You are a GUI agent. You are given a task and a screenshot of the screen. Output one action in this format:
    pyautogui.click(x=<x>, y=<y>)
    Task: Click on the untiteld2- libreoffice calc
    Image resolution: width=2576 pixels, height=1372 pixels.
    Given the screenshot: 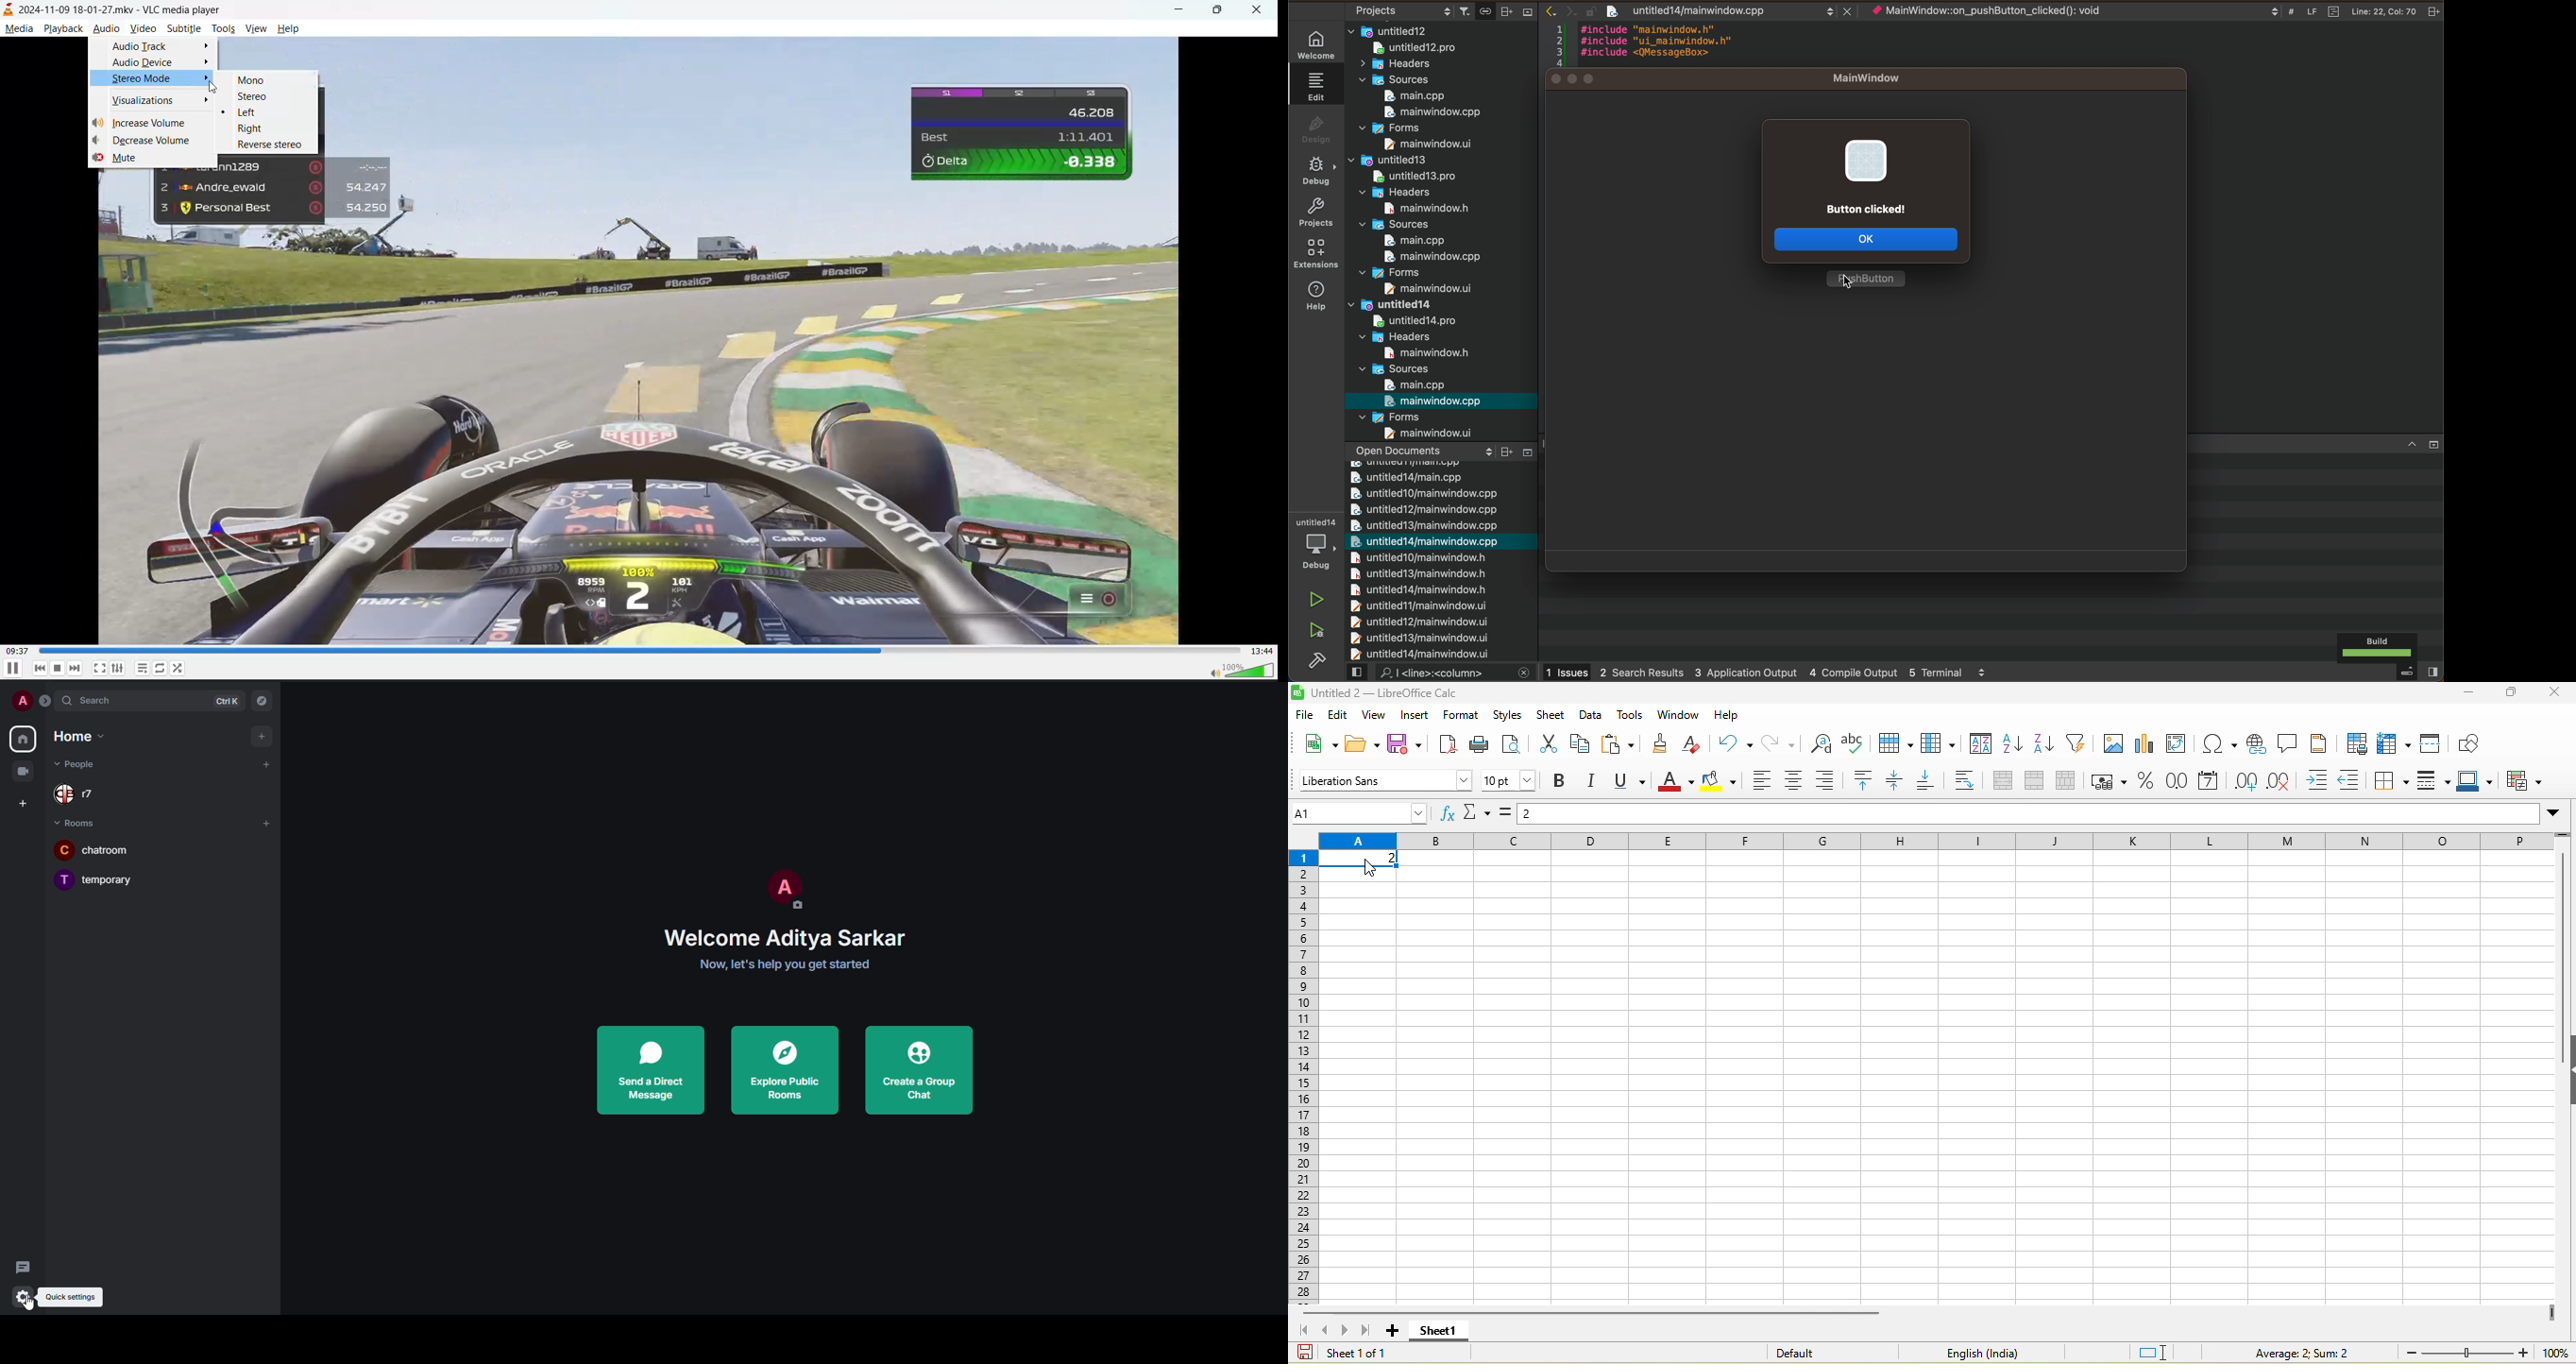 What is the action you would take?
    pyautogui.click(x=1395, y=691)
    